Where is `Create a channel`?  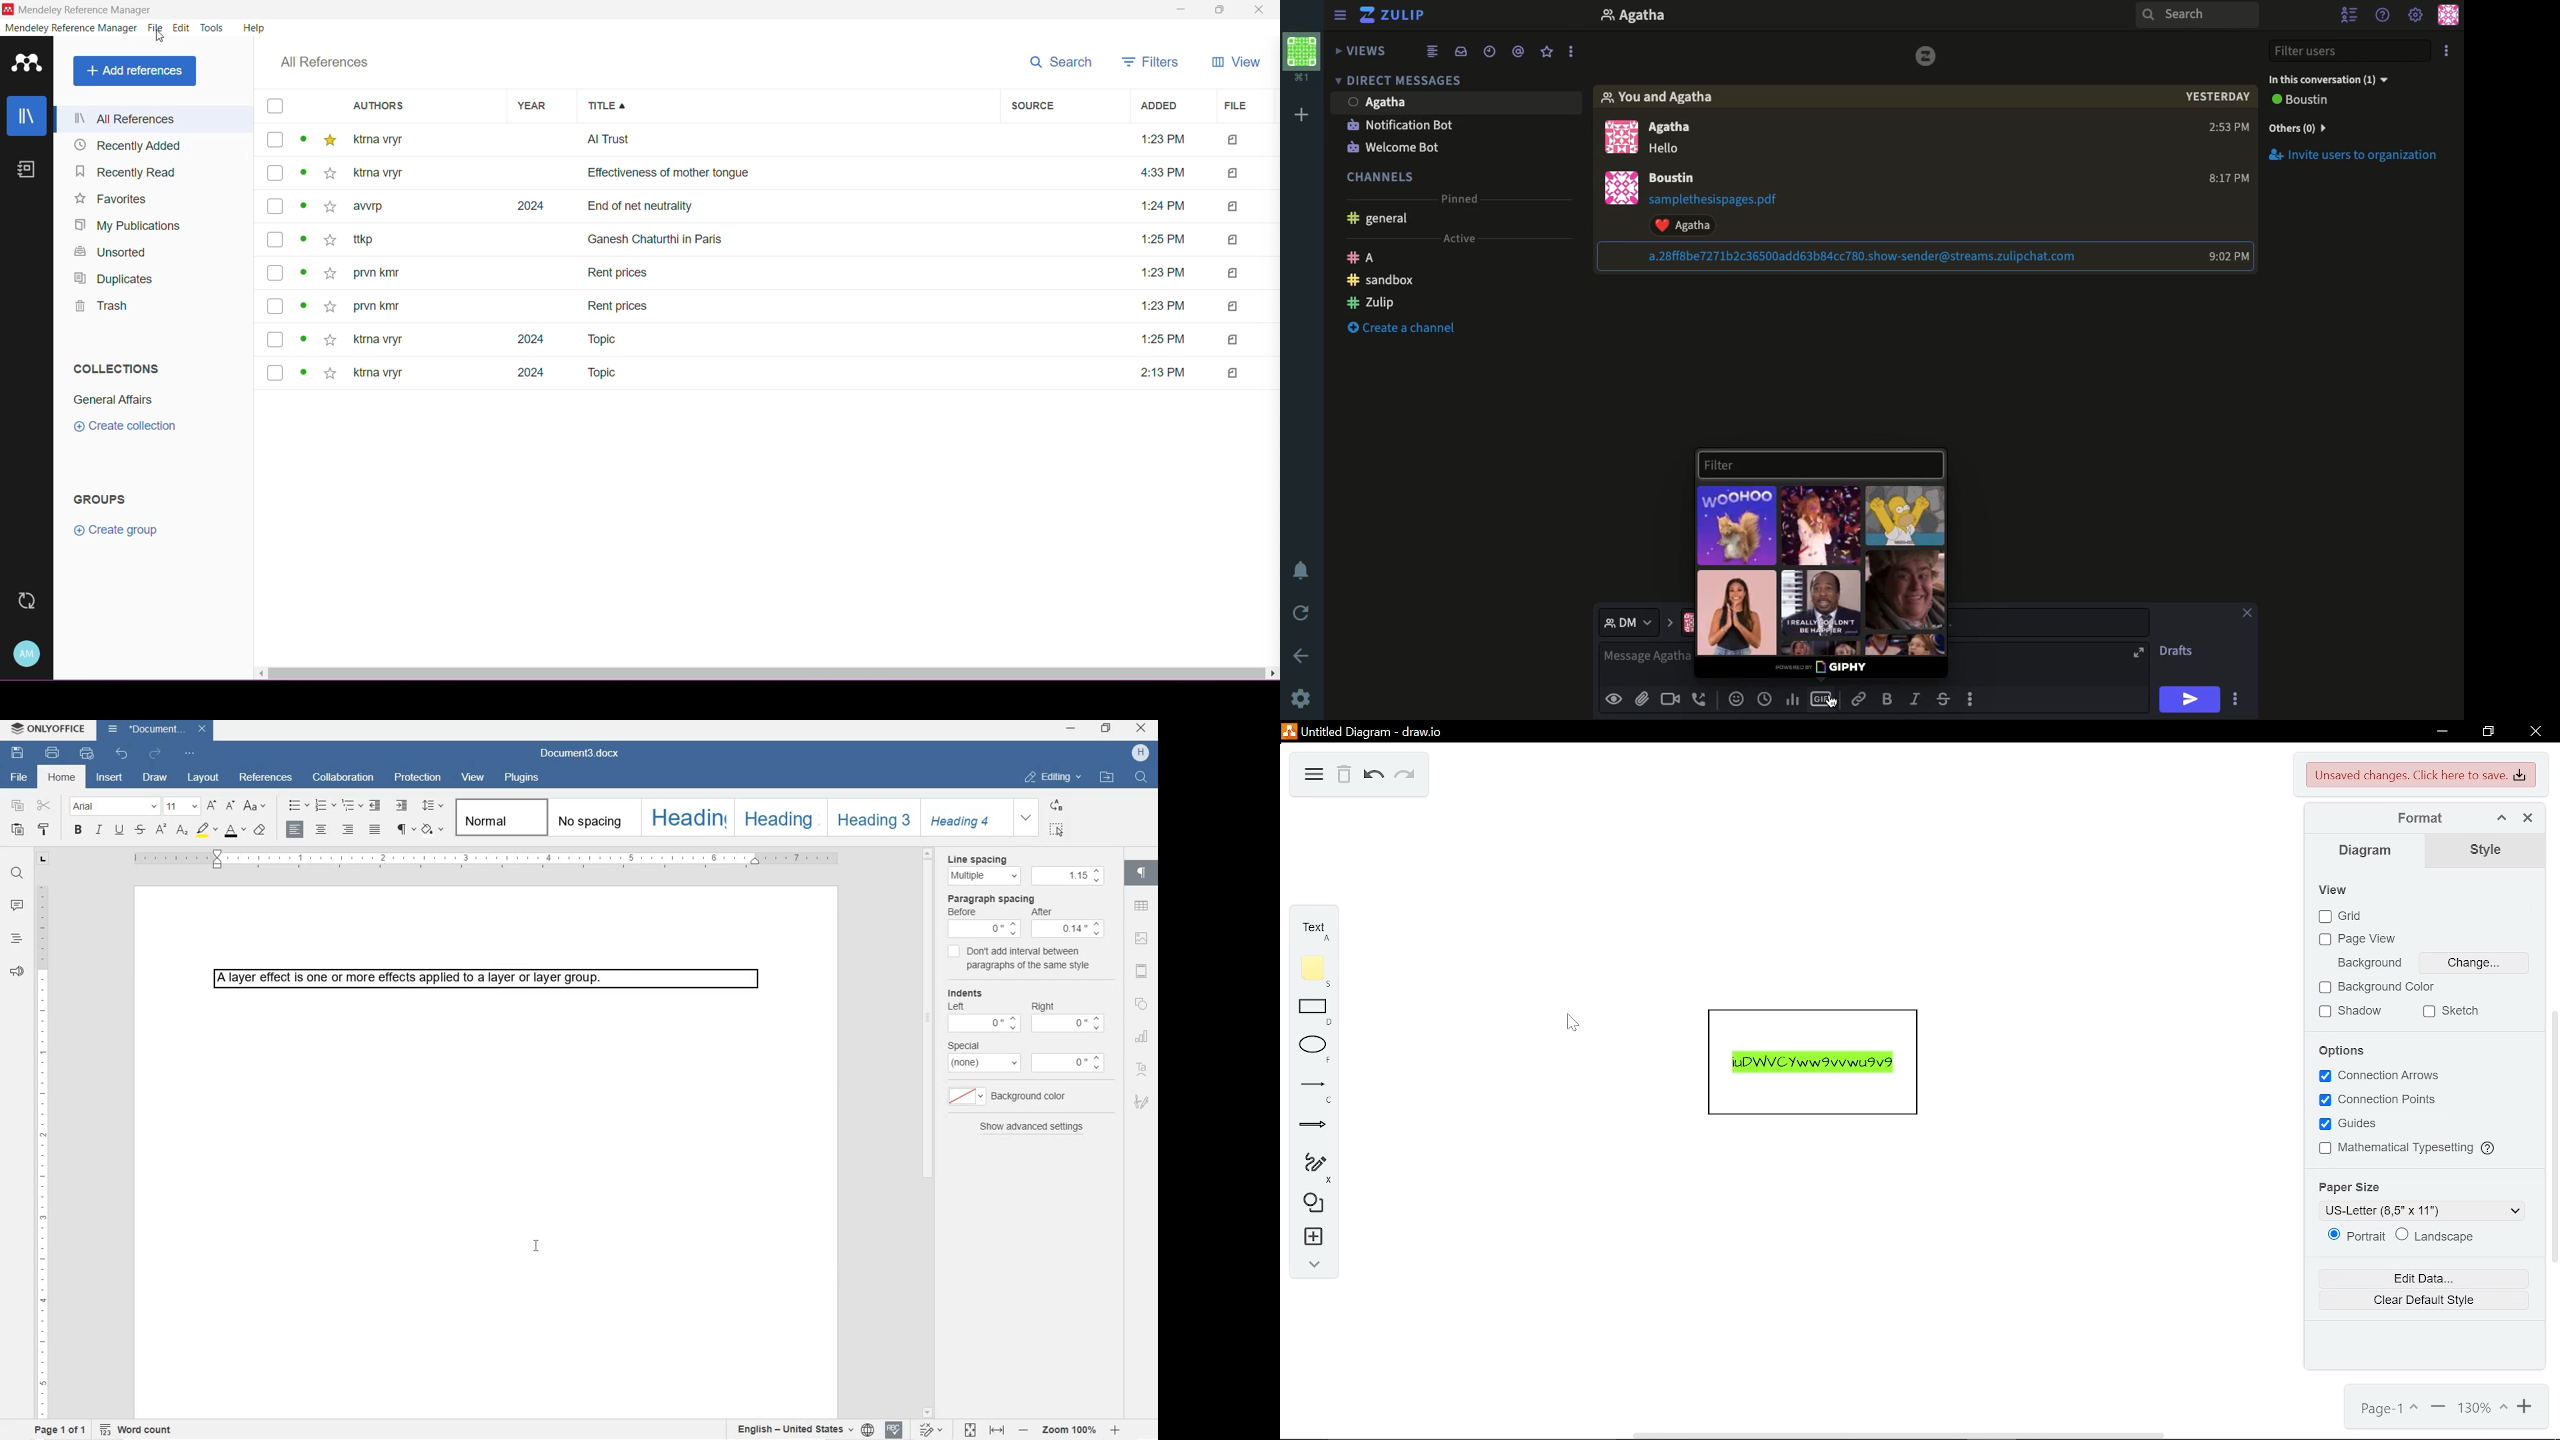
Create a channel is located at coordinates (1401, 328).